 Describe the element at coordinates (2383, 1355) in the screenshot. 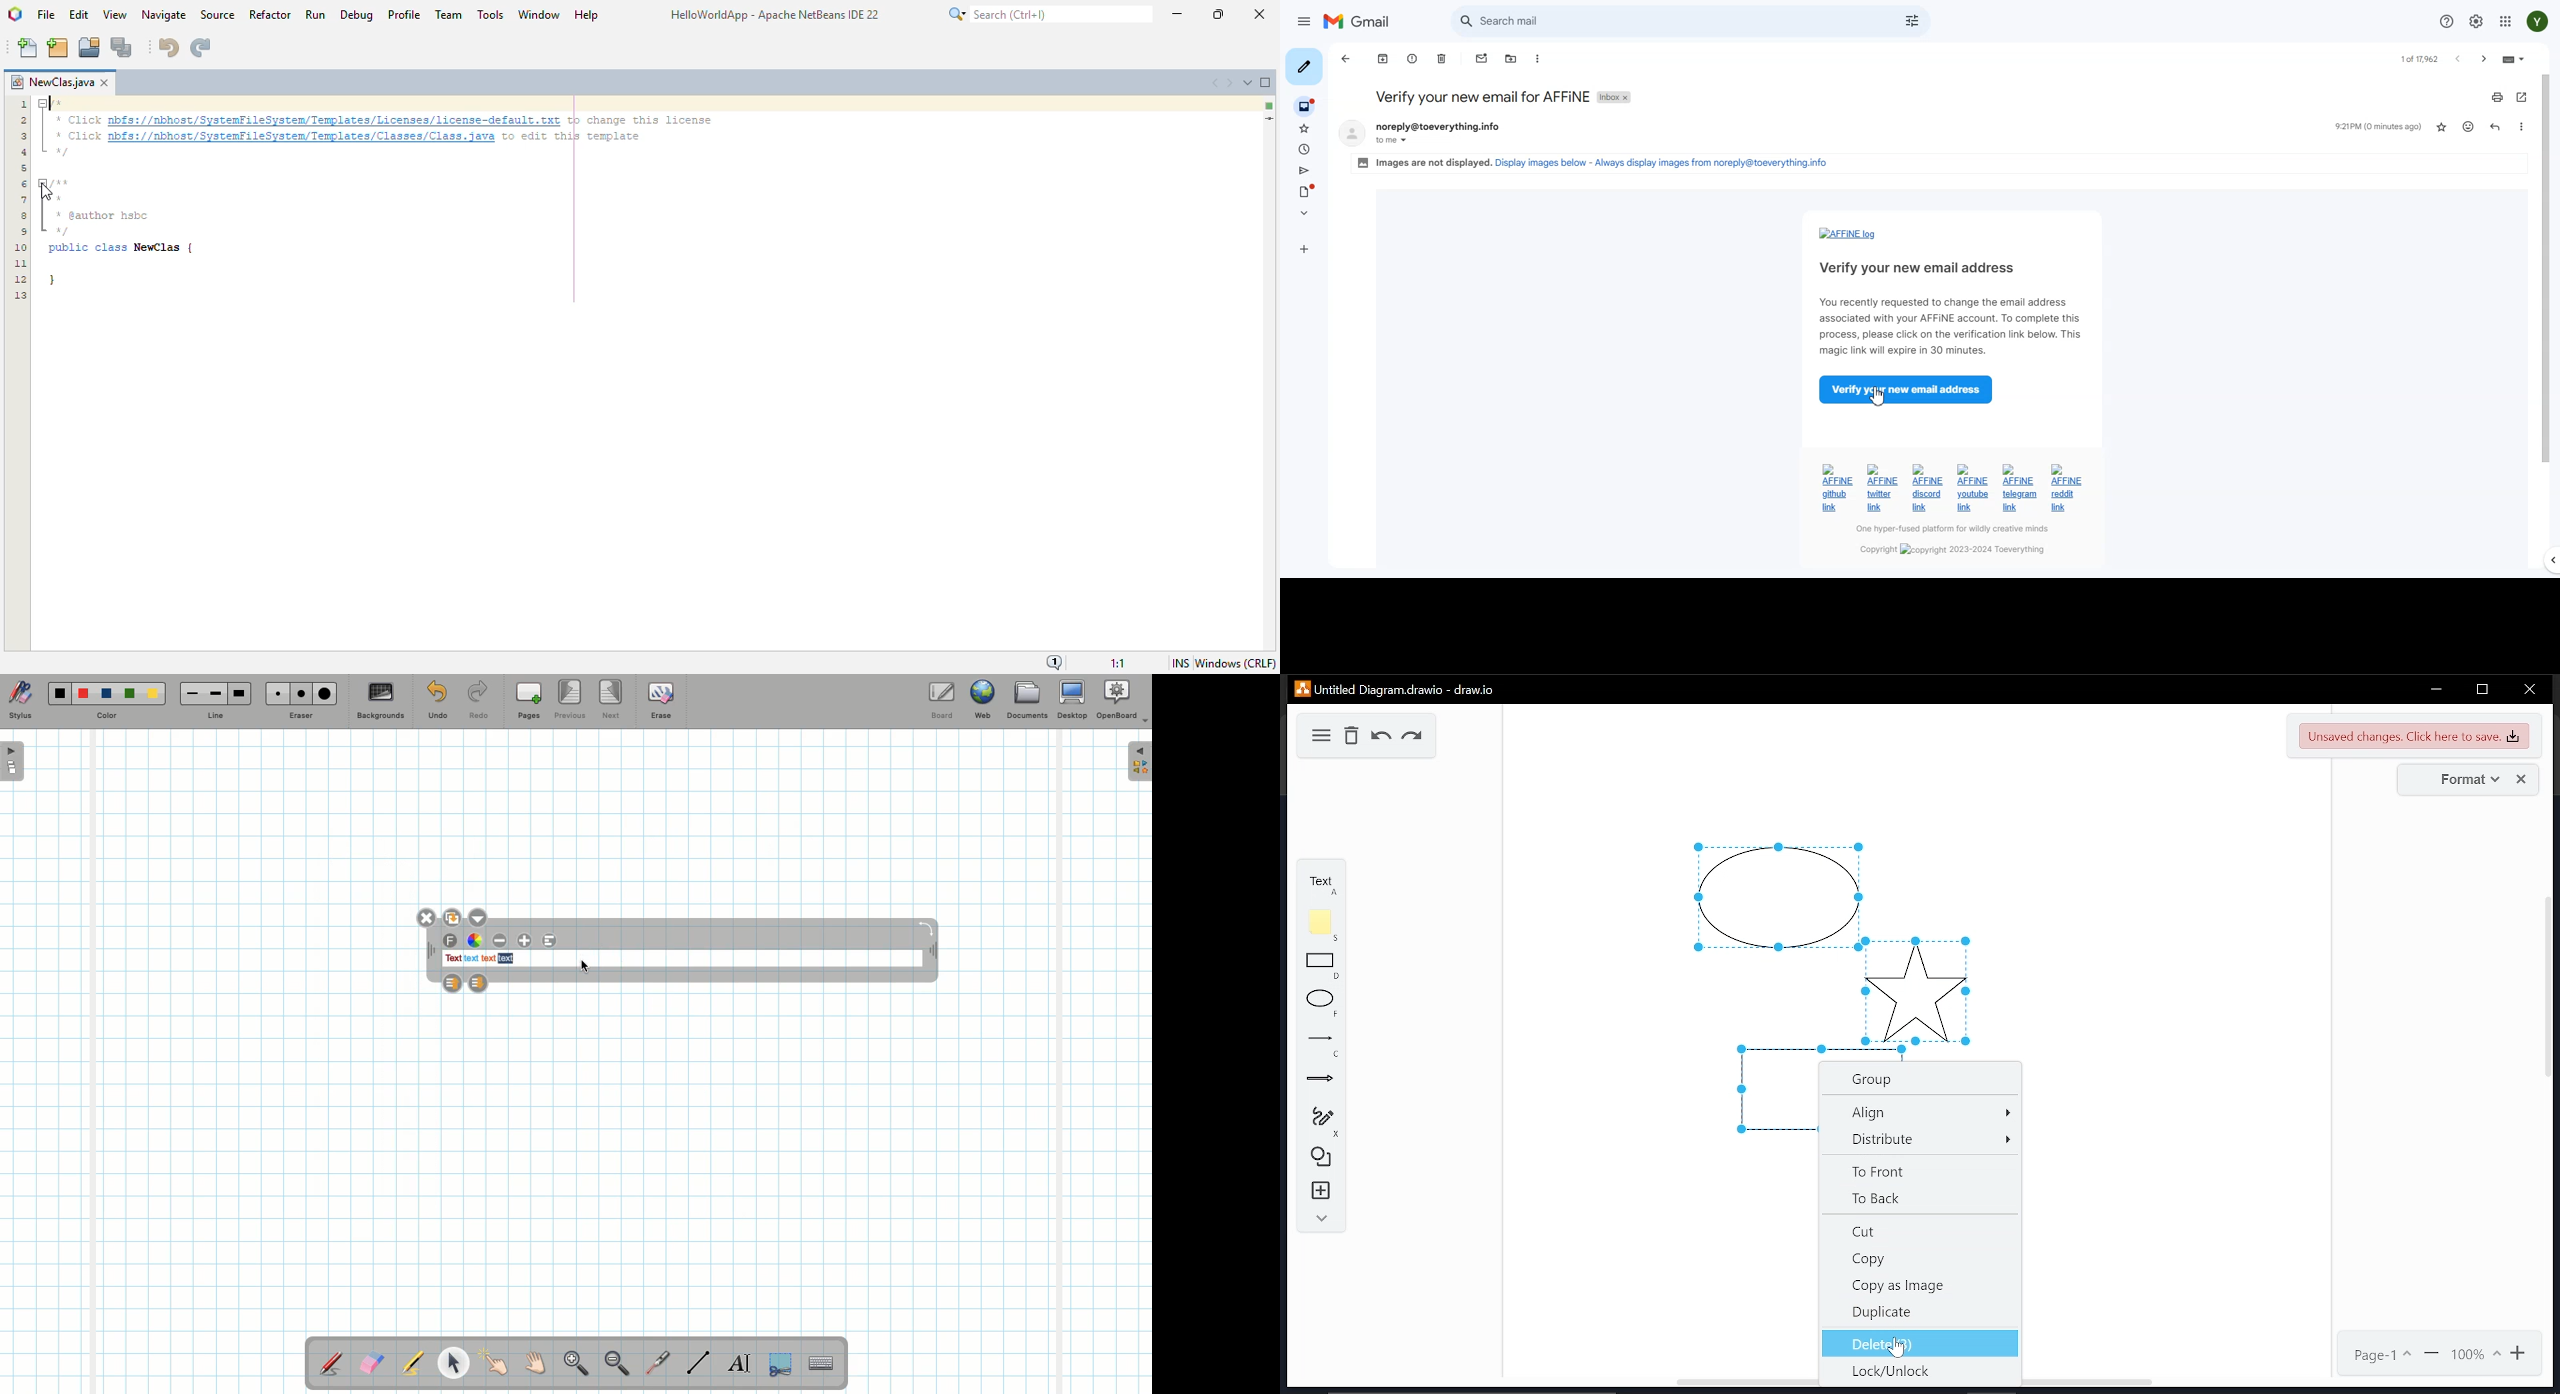

I see `page1` at that location.